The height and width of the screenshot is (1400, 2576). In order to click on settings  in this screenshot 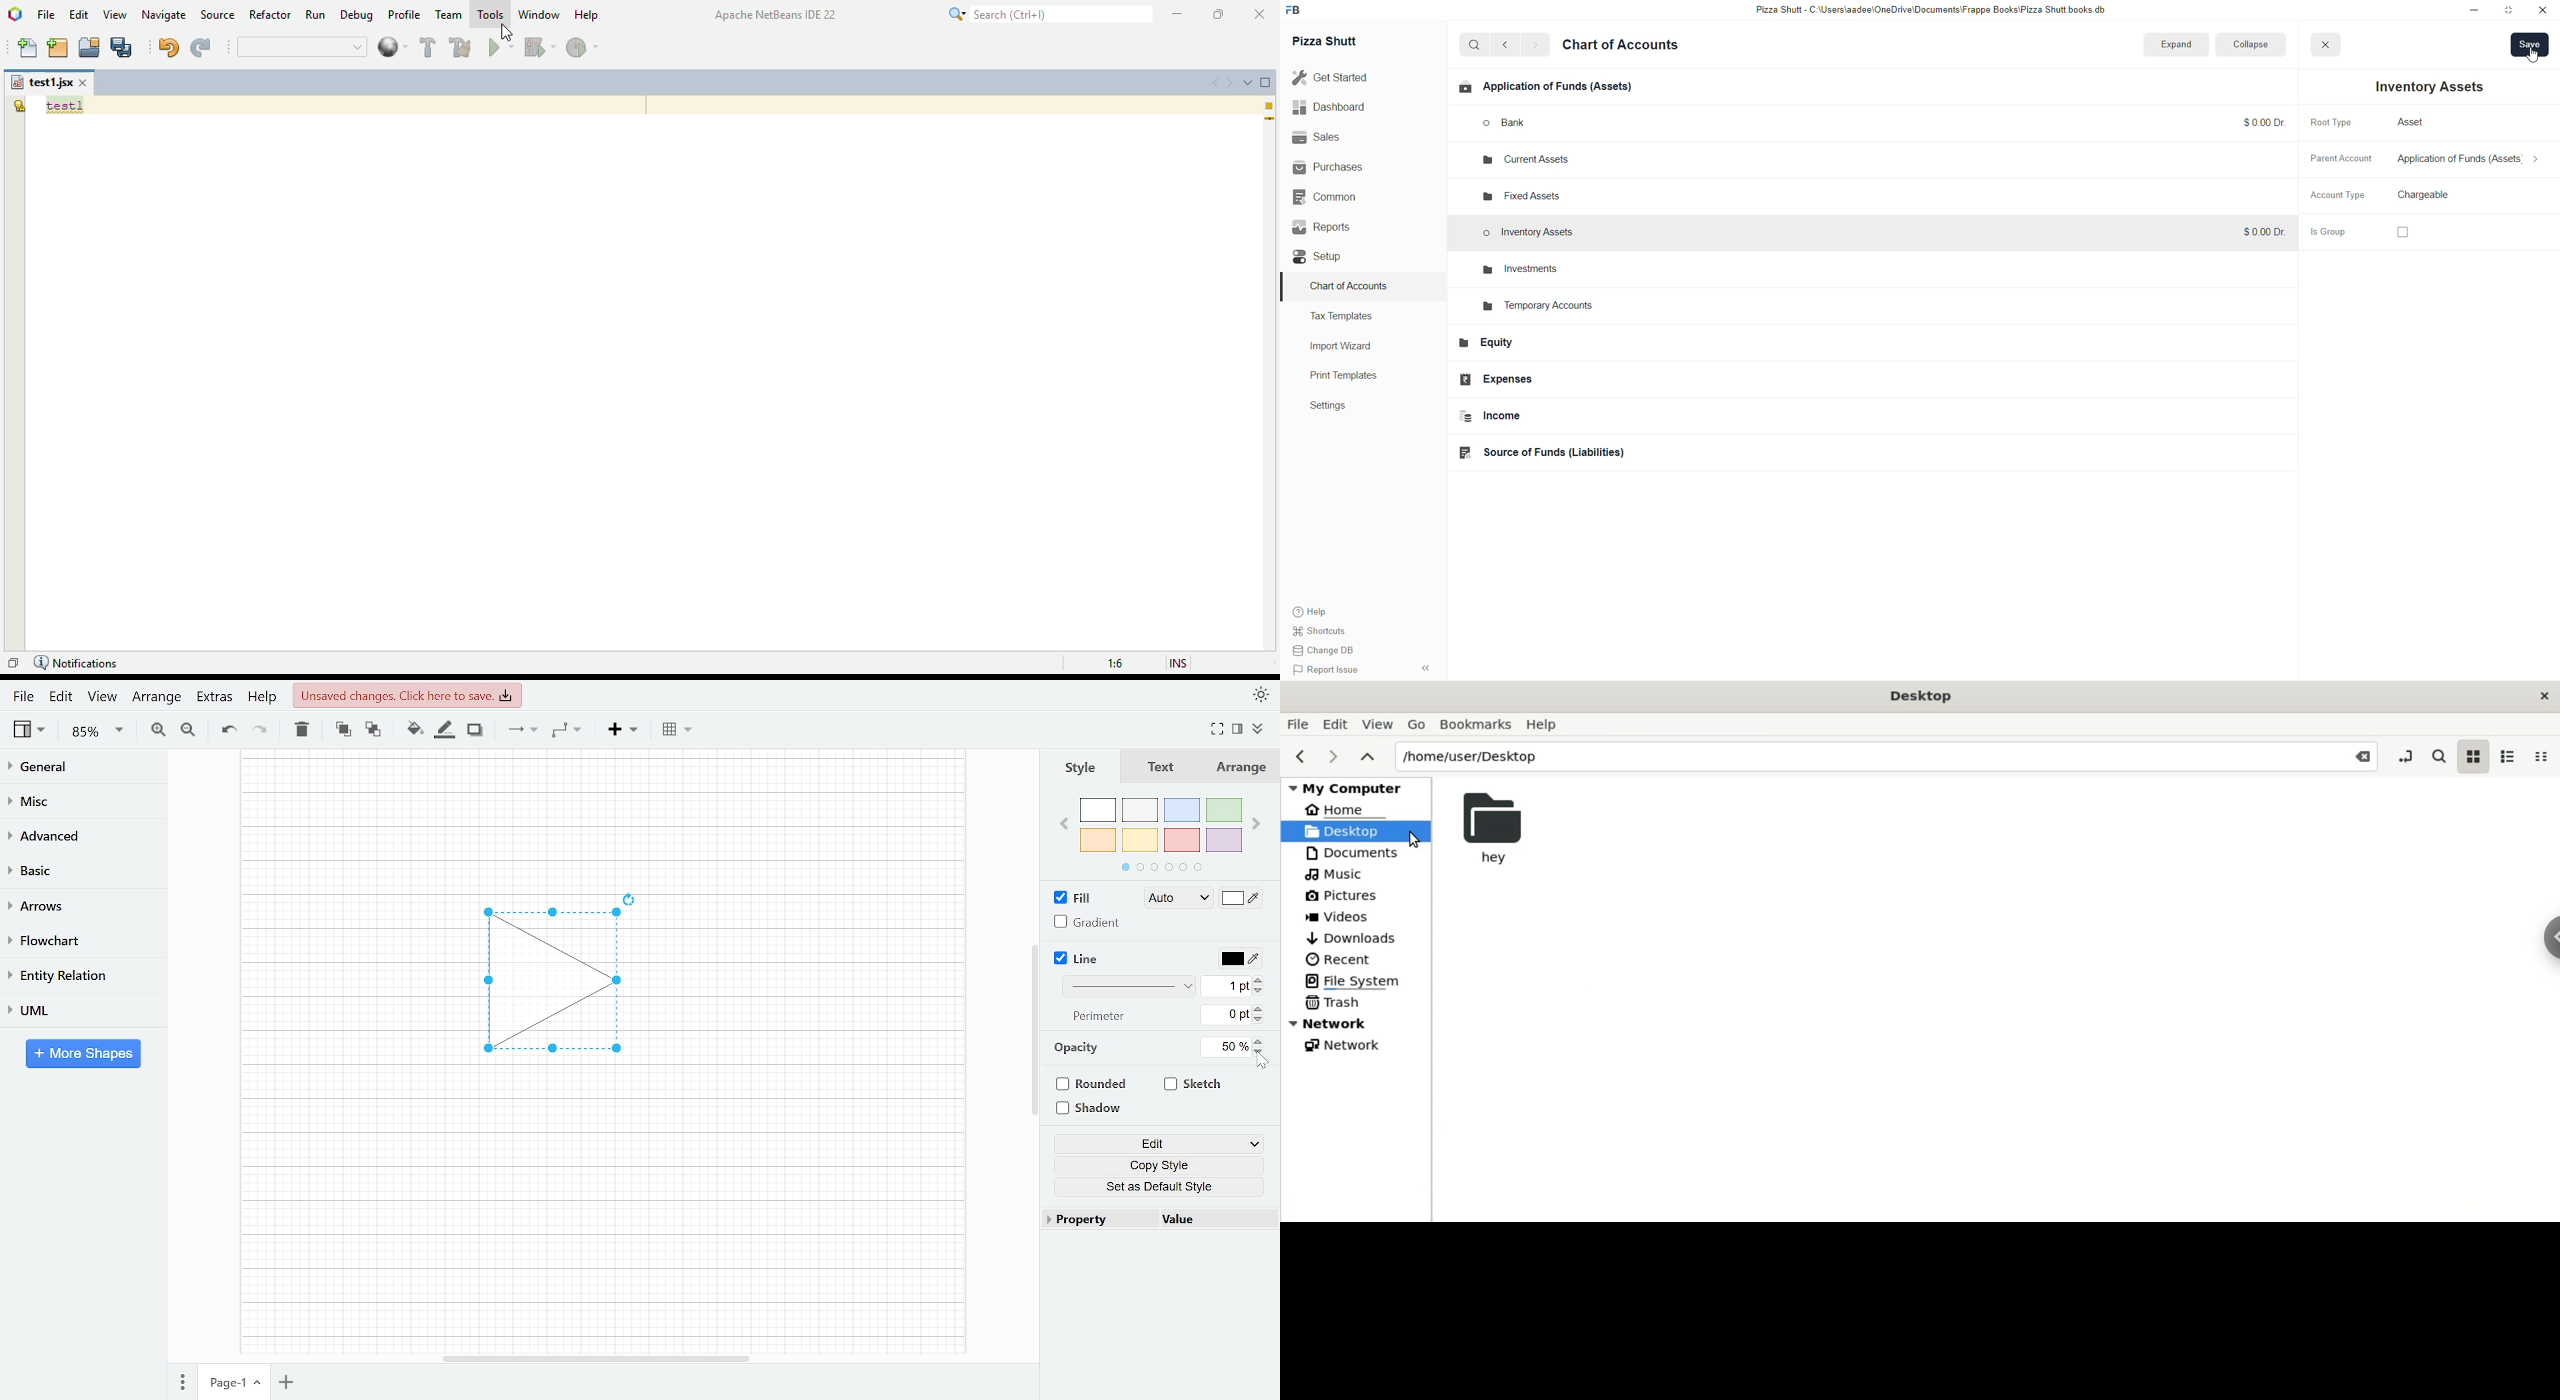, I will do `click(1341, 409)`.